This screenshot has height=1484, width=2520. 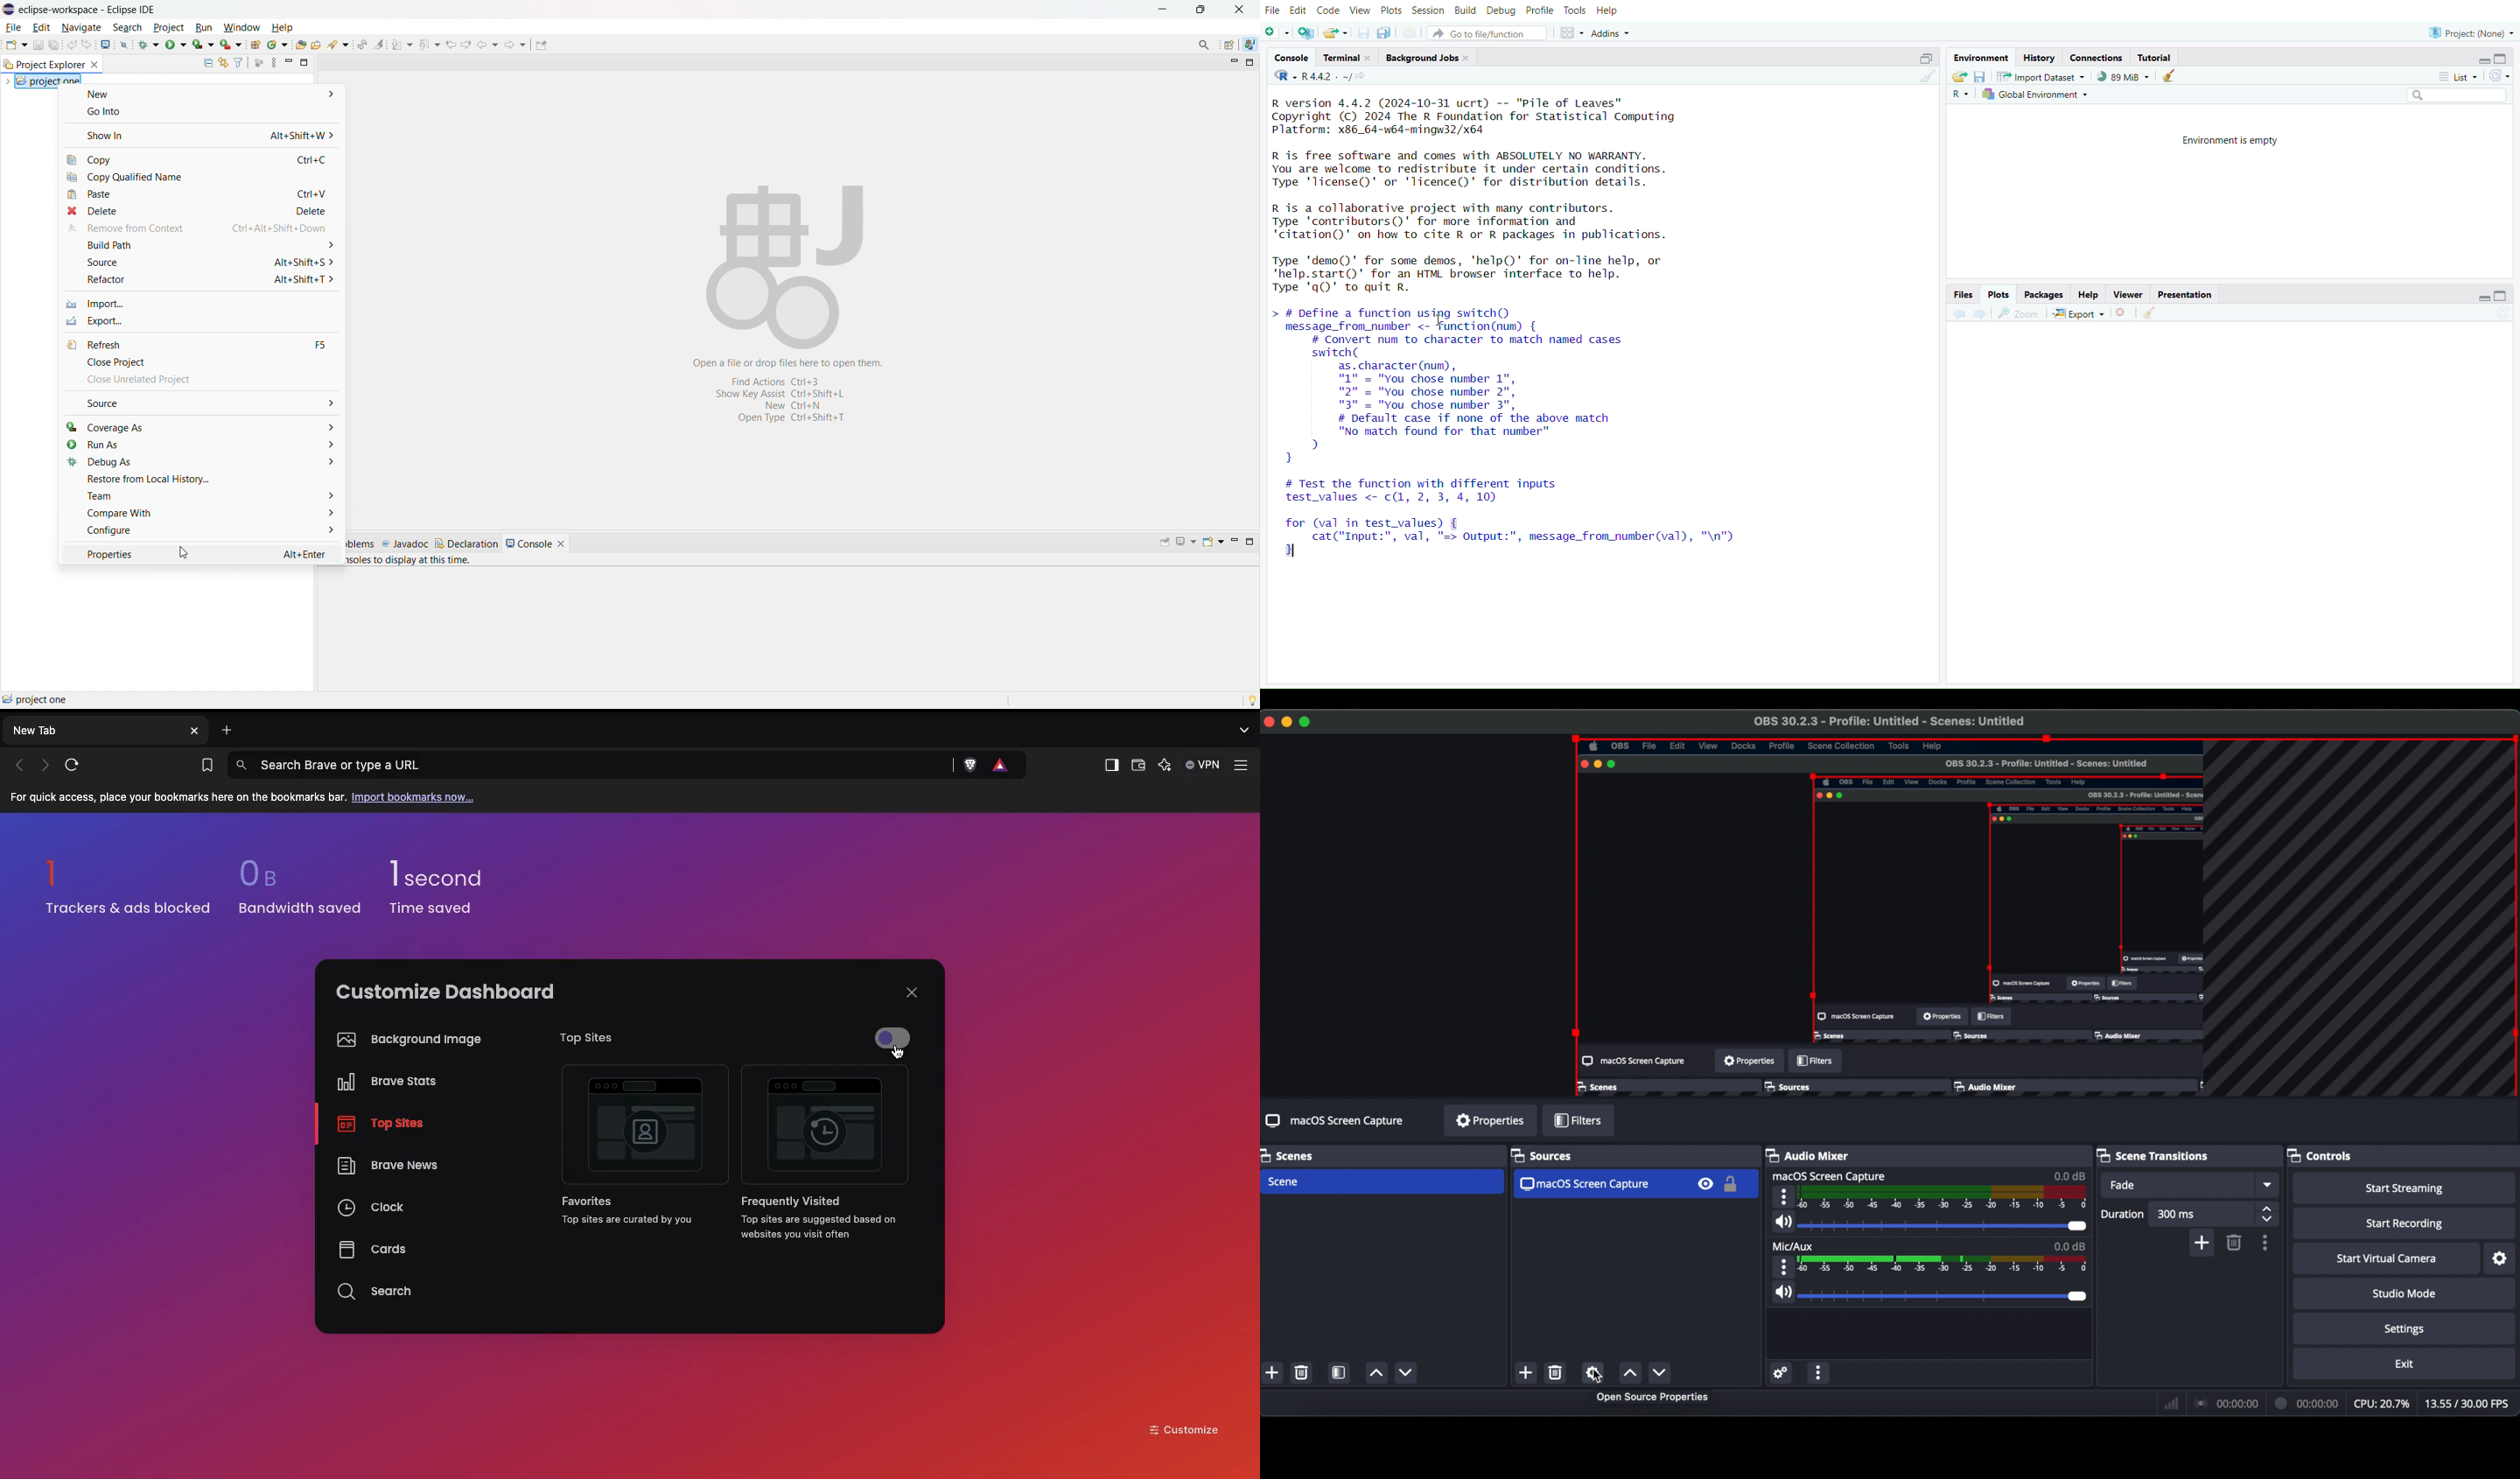 What do you see at coordinates (2045, 293) in the screenshot?
I see `Packages` at bounding box center [2045, 293].